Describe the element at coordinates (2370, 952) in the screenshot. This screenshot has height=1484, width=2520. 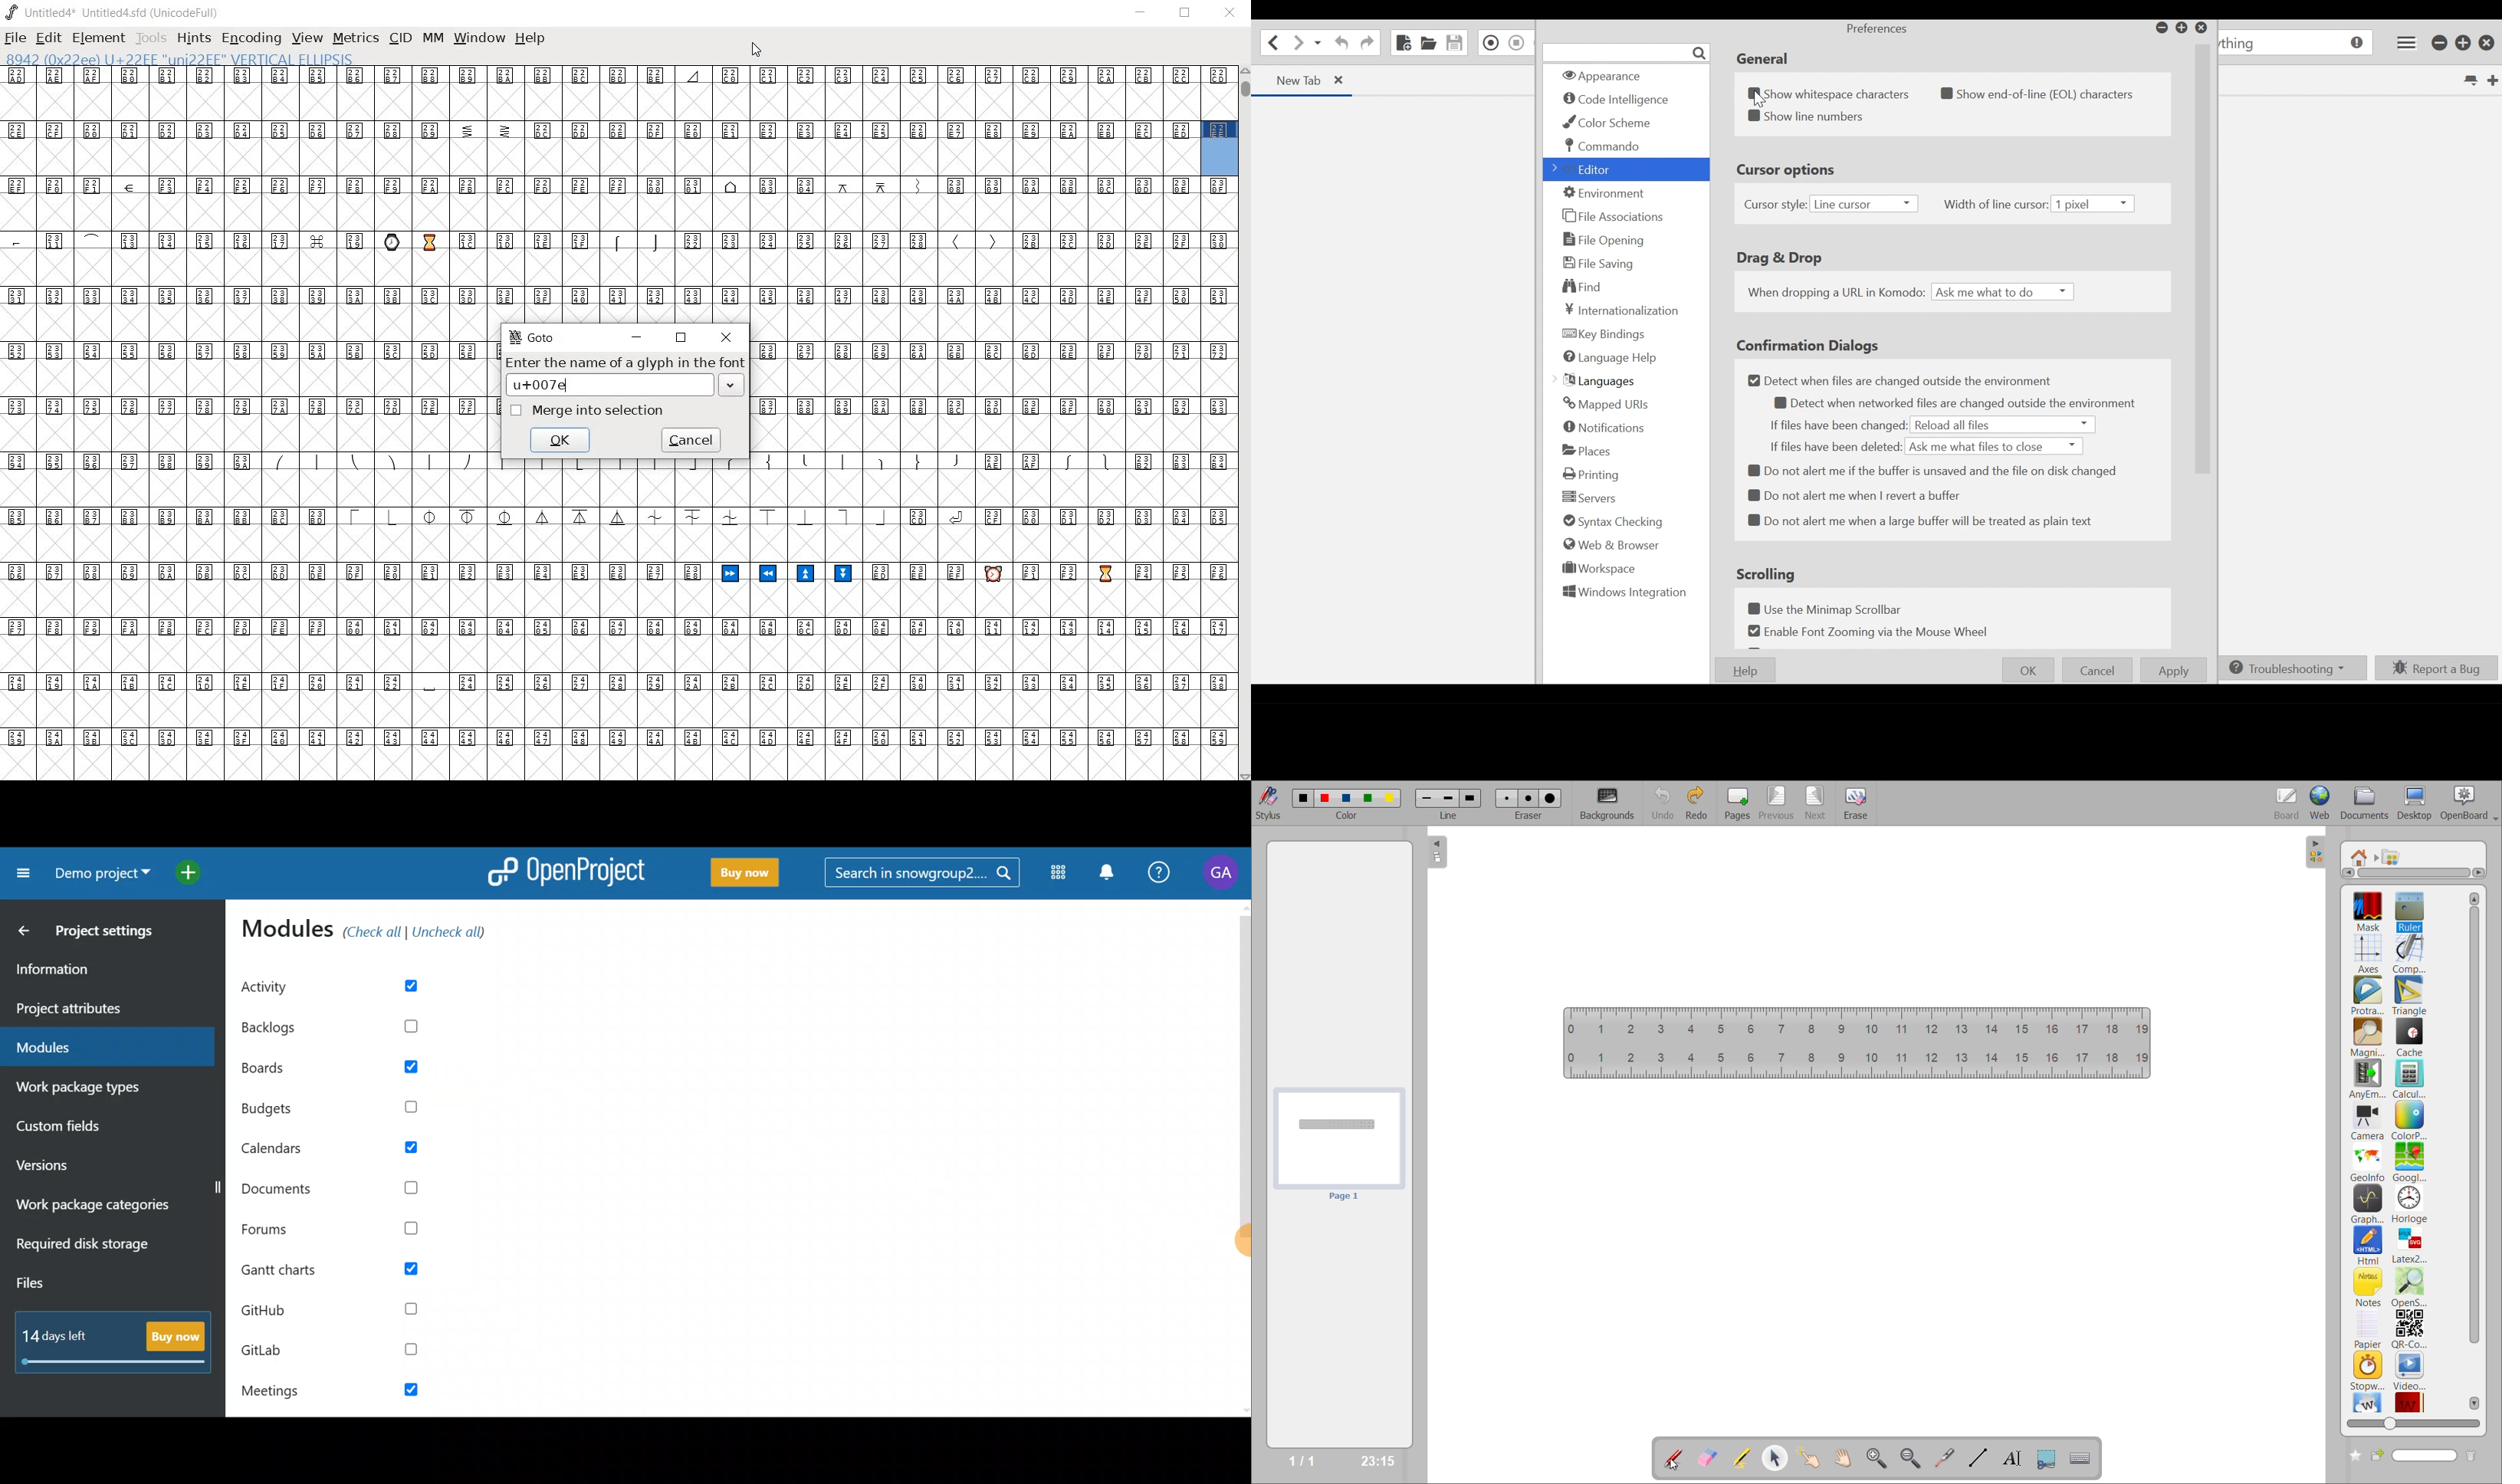
I see `axes` at that location.